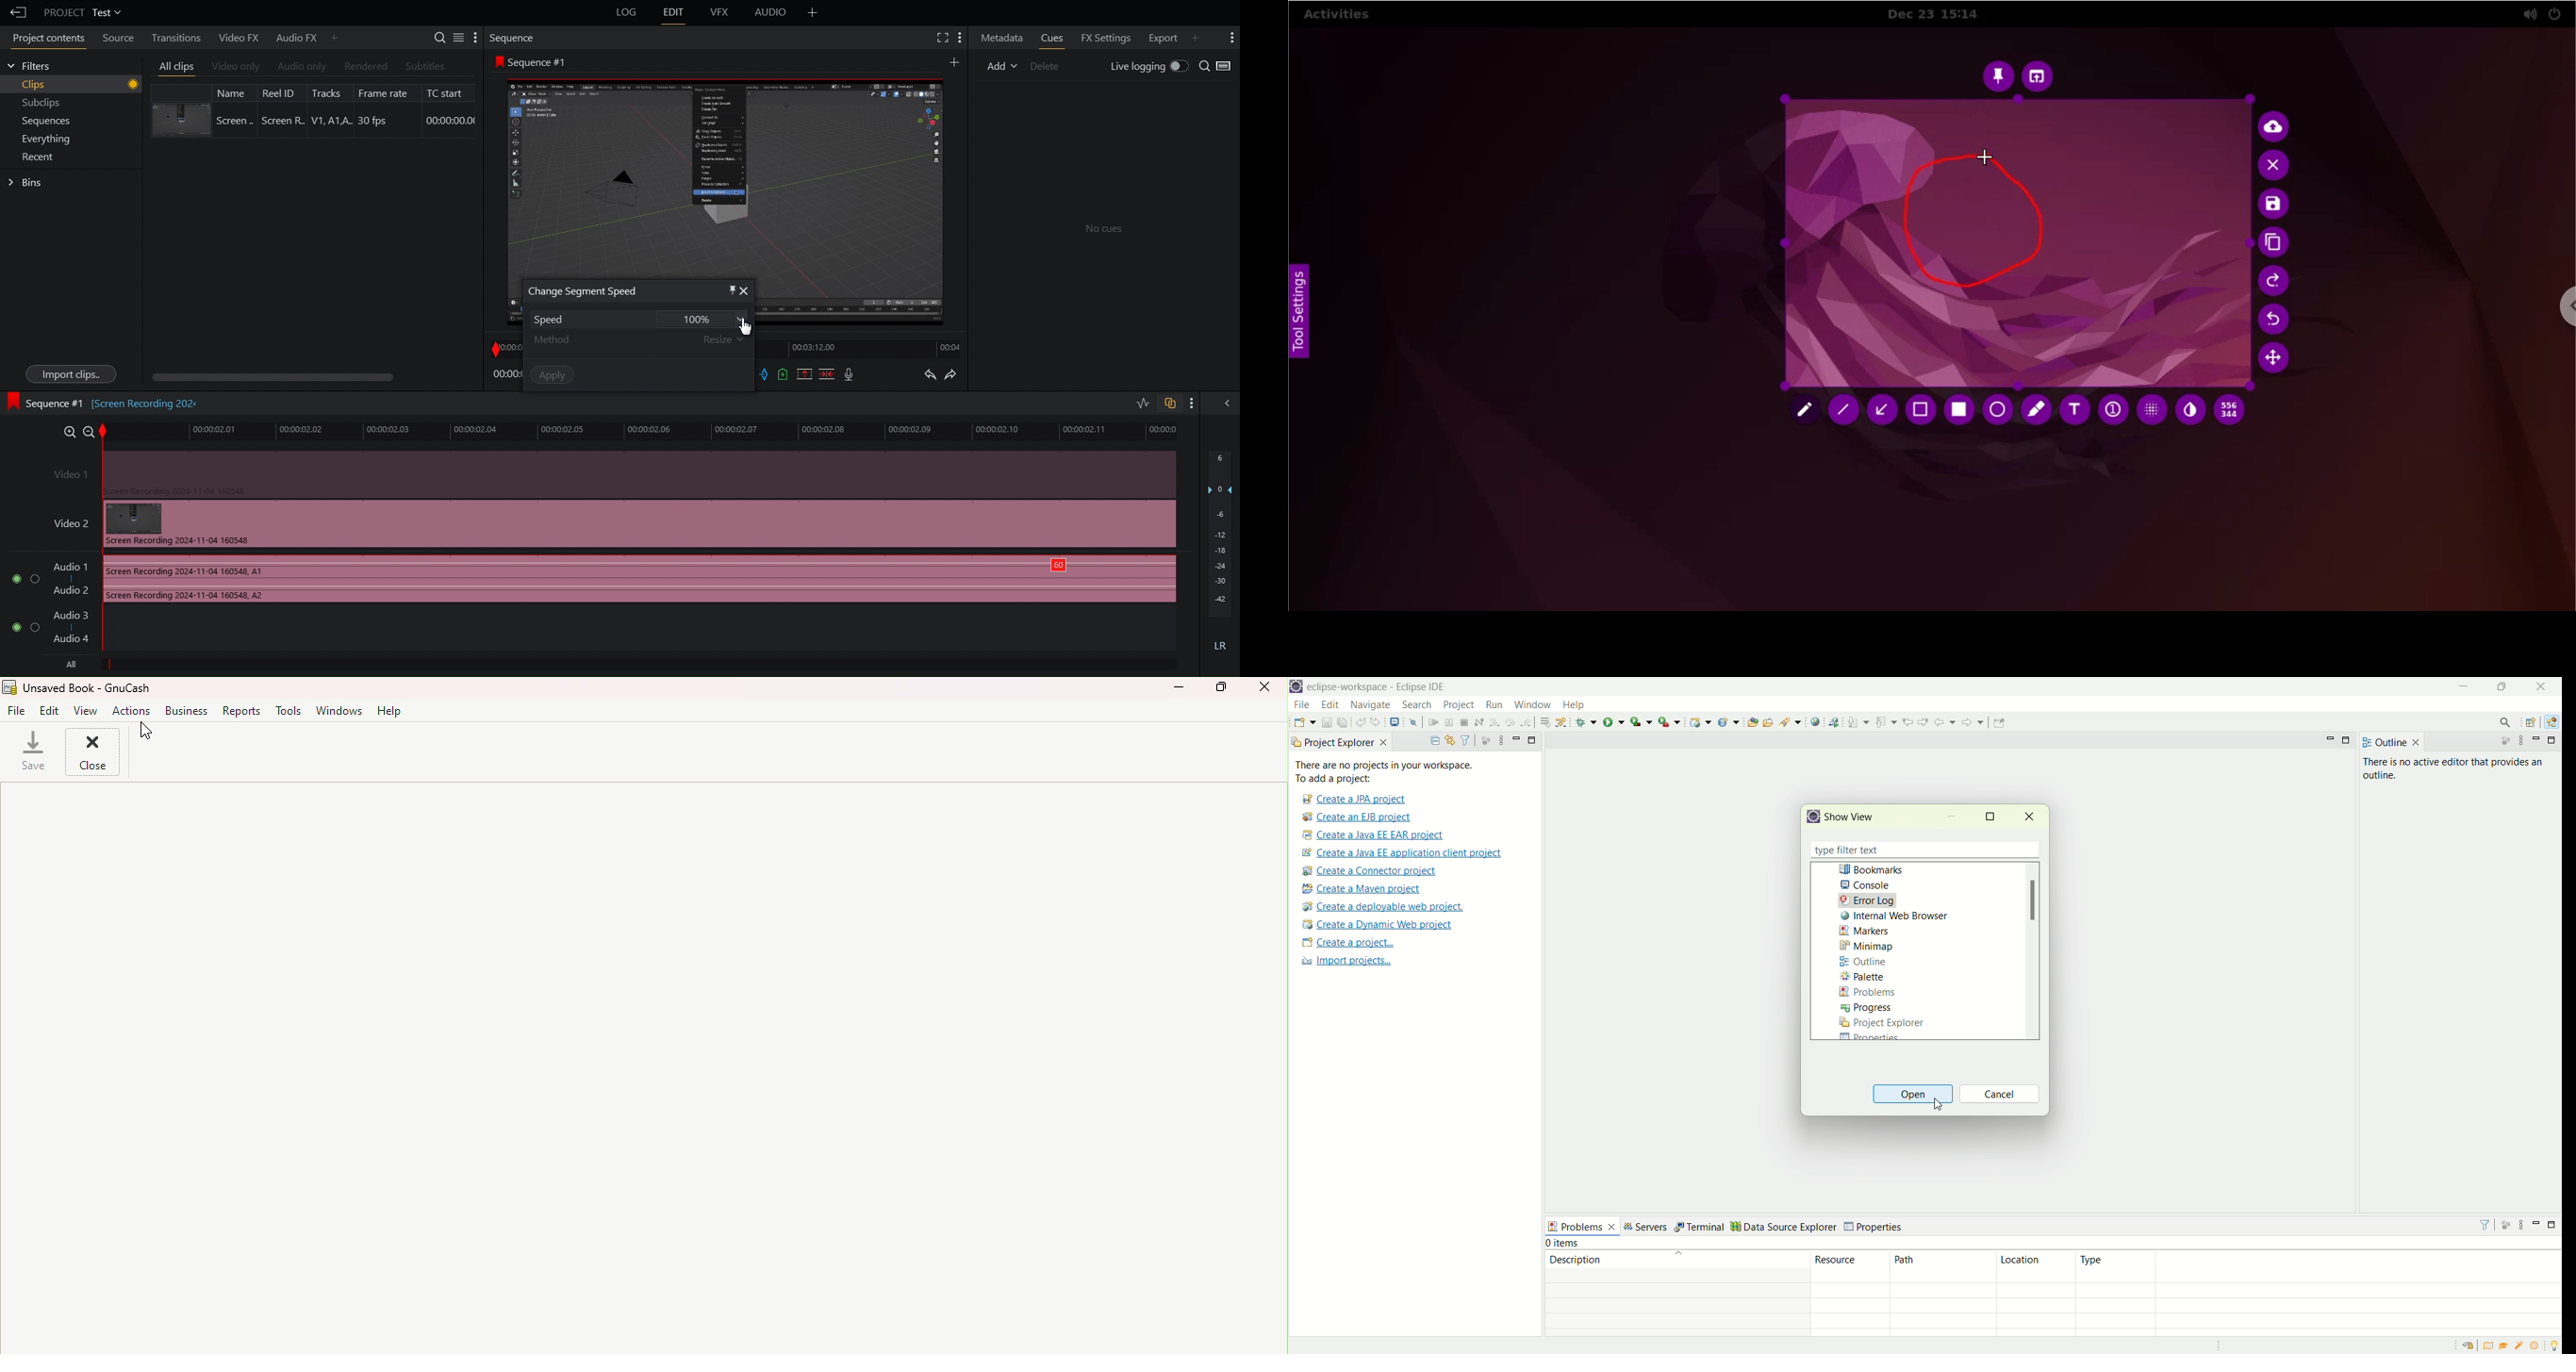  Describe the element at coordinates (1852, 816) in the screenshot. I see `show view` at that location.